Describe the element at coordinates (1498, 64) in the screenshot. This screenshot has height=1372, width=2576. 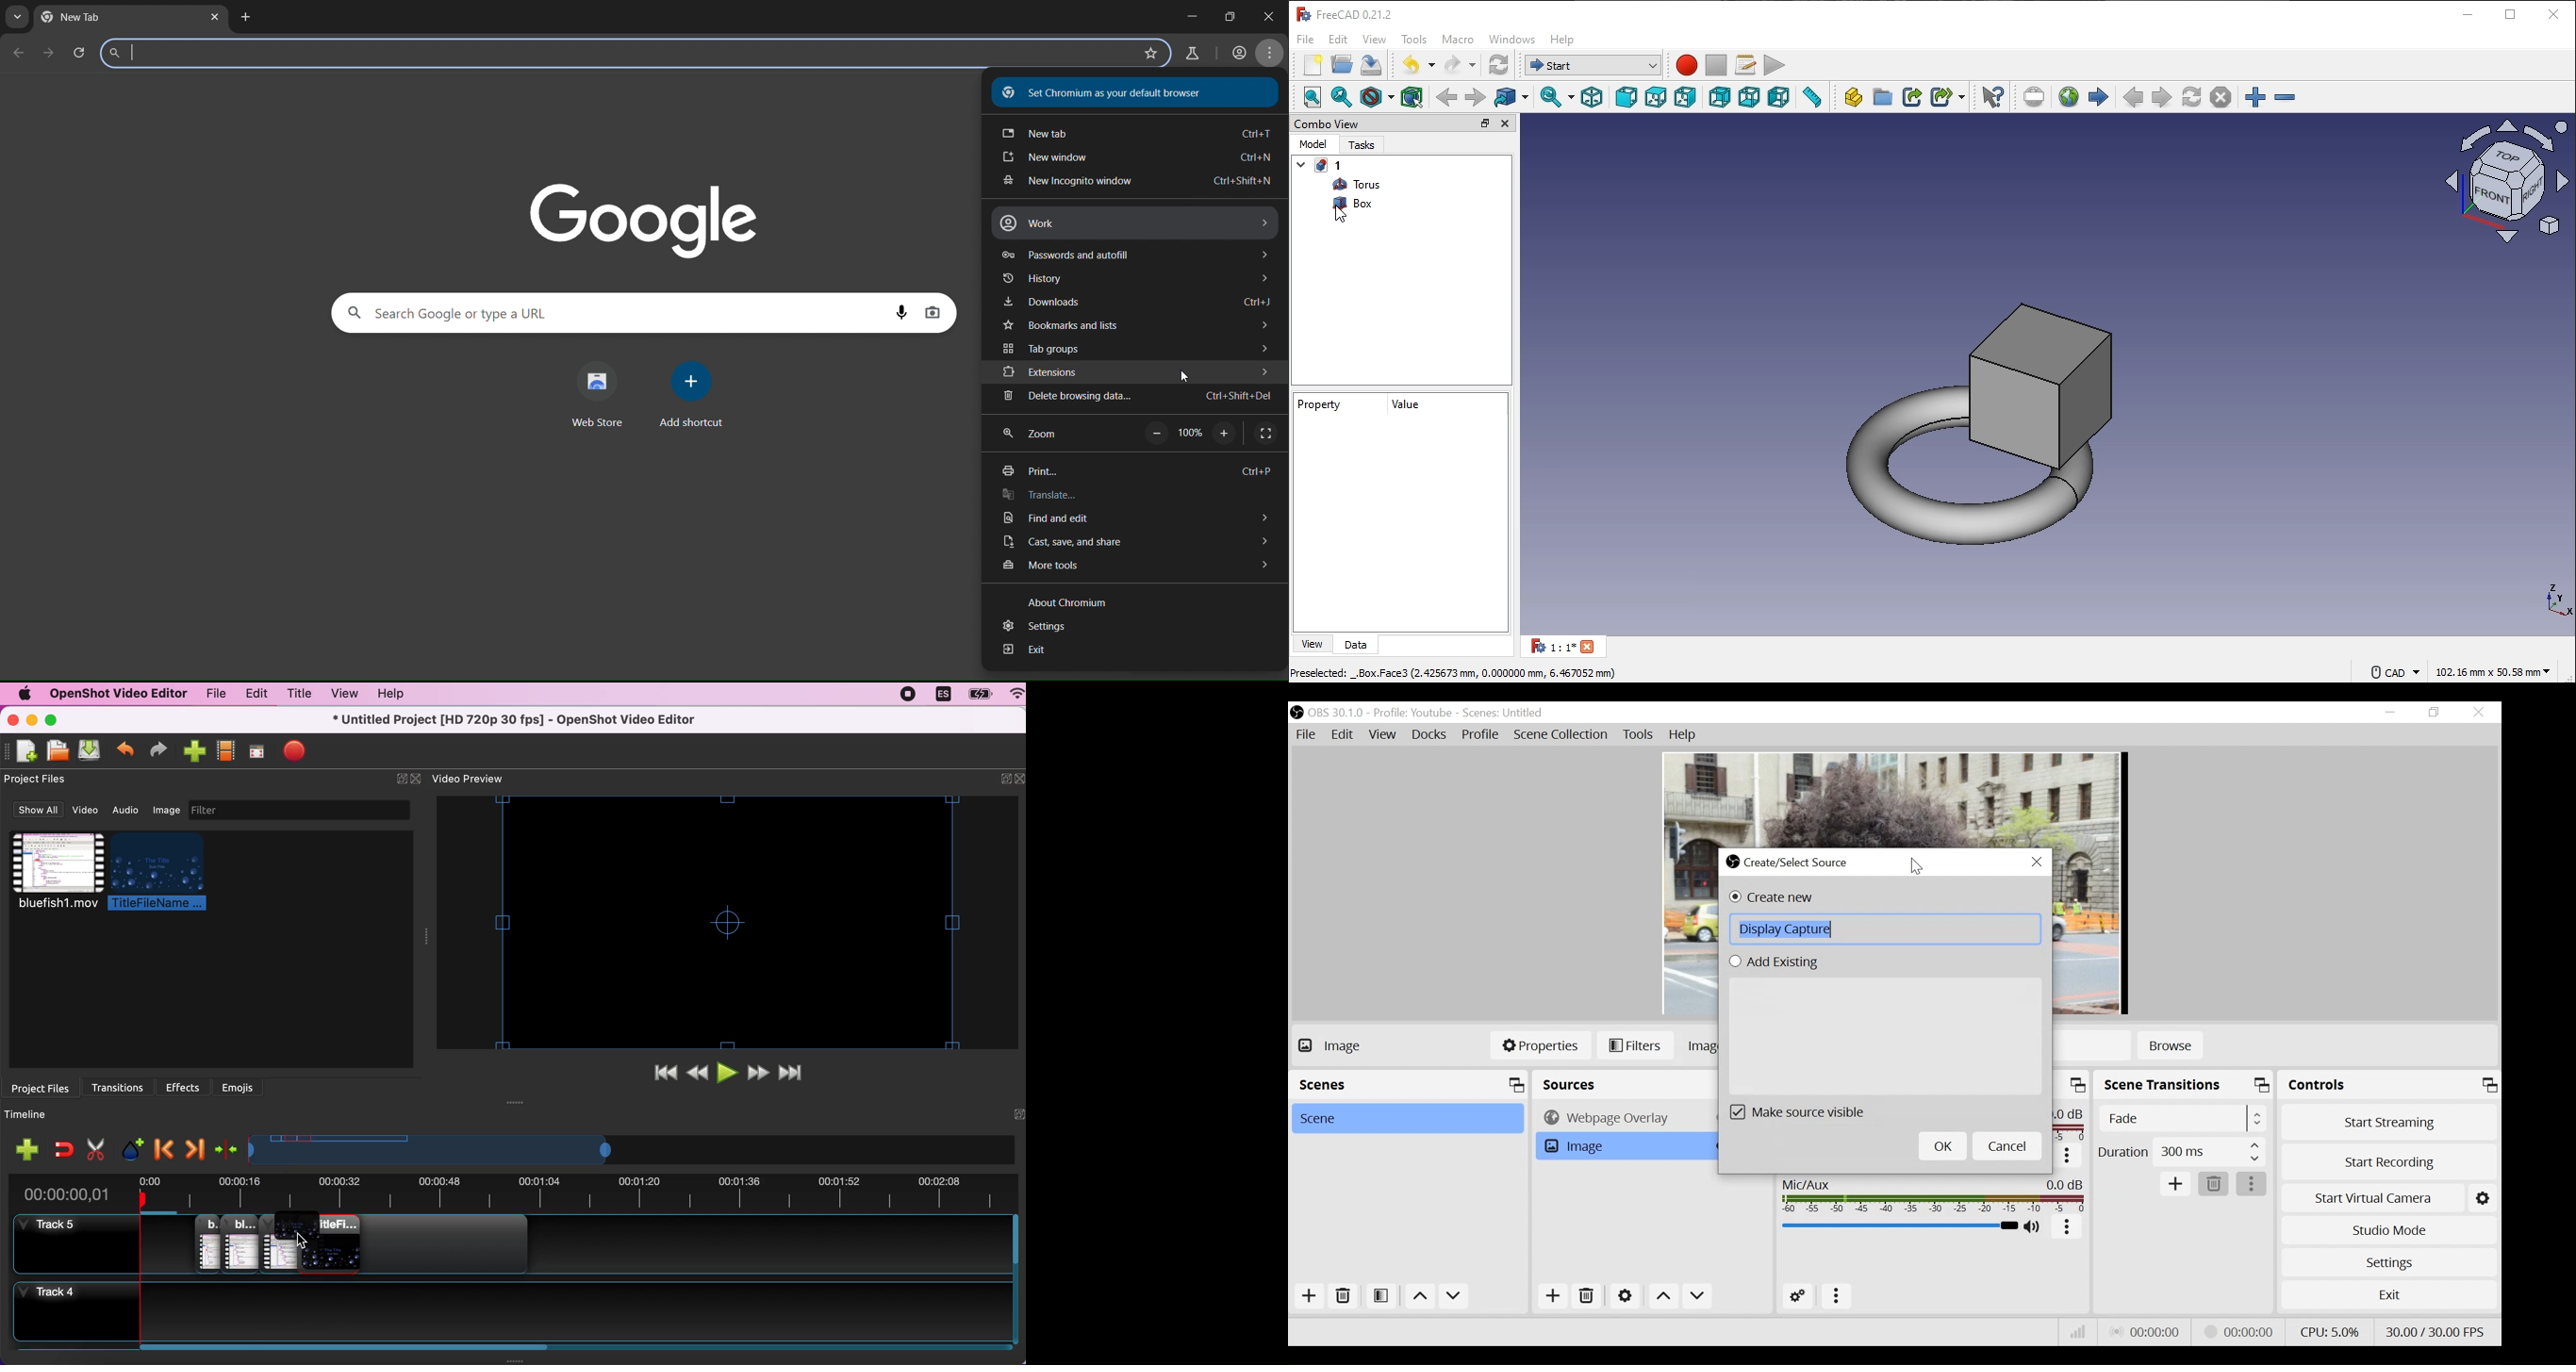
I see `workbench` at that location.